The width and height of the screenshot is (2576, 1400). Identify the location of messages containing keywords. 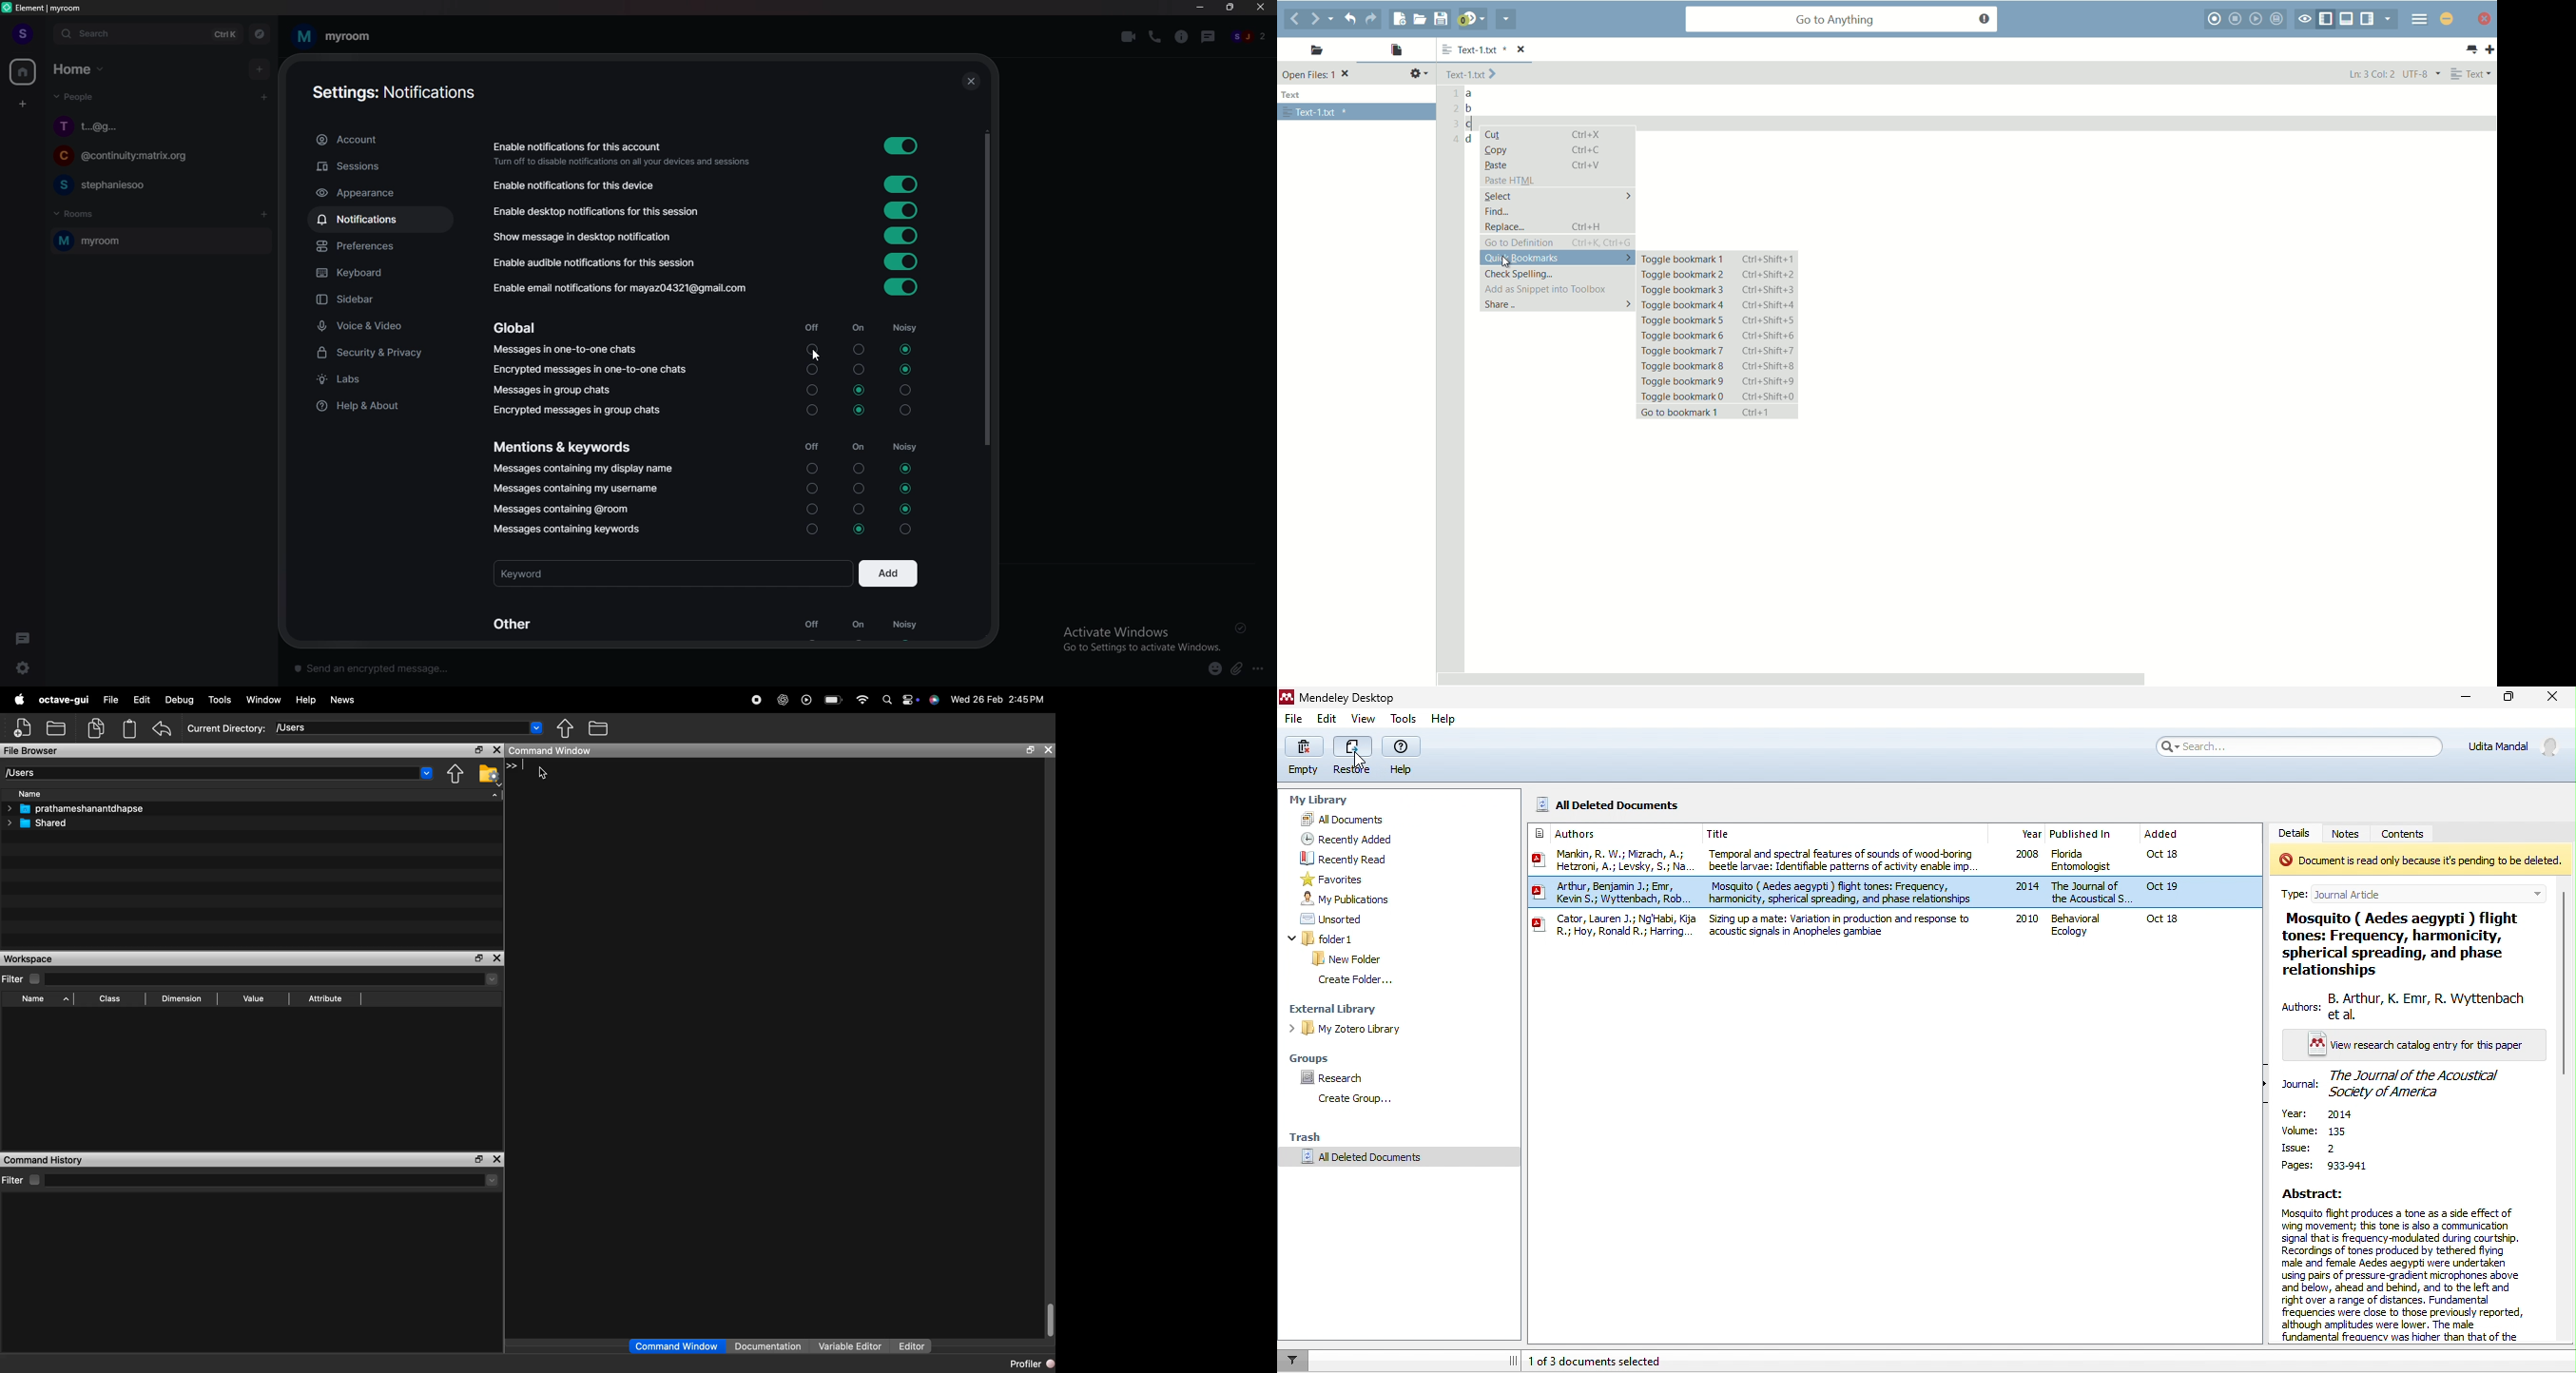
(565, 530).